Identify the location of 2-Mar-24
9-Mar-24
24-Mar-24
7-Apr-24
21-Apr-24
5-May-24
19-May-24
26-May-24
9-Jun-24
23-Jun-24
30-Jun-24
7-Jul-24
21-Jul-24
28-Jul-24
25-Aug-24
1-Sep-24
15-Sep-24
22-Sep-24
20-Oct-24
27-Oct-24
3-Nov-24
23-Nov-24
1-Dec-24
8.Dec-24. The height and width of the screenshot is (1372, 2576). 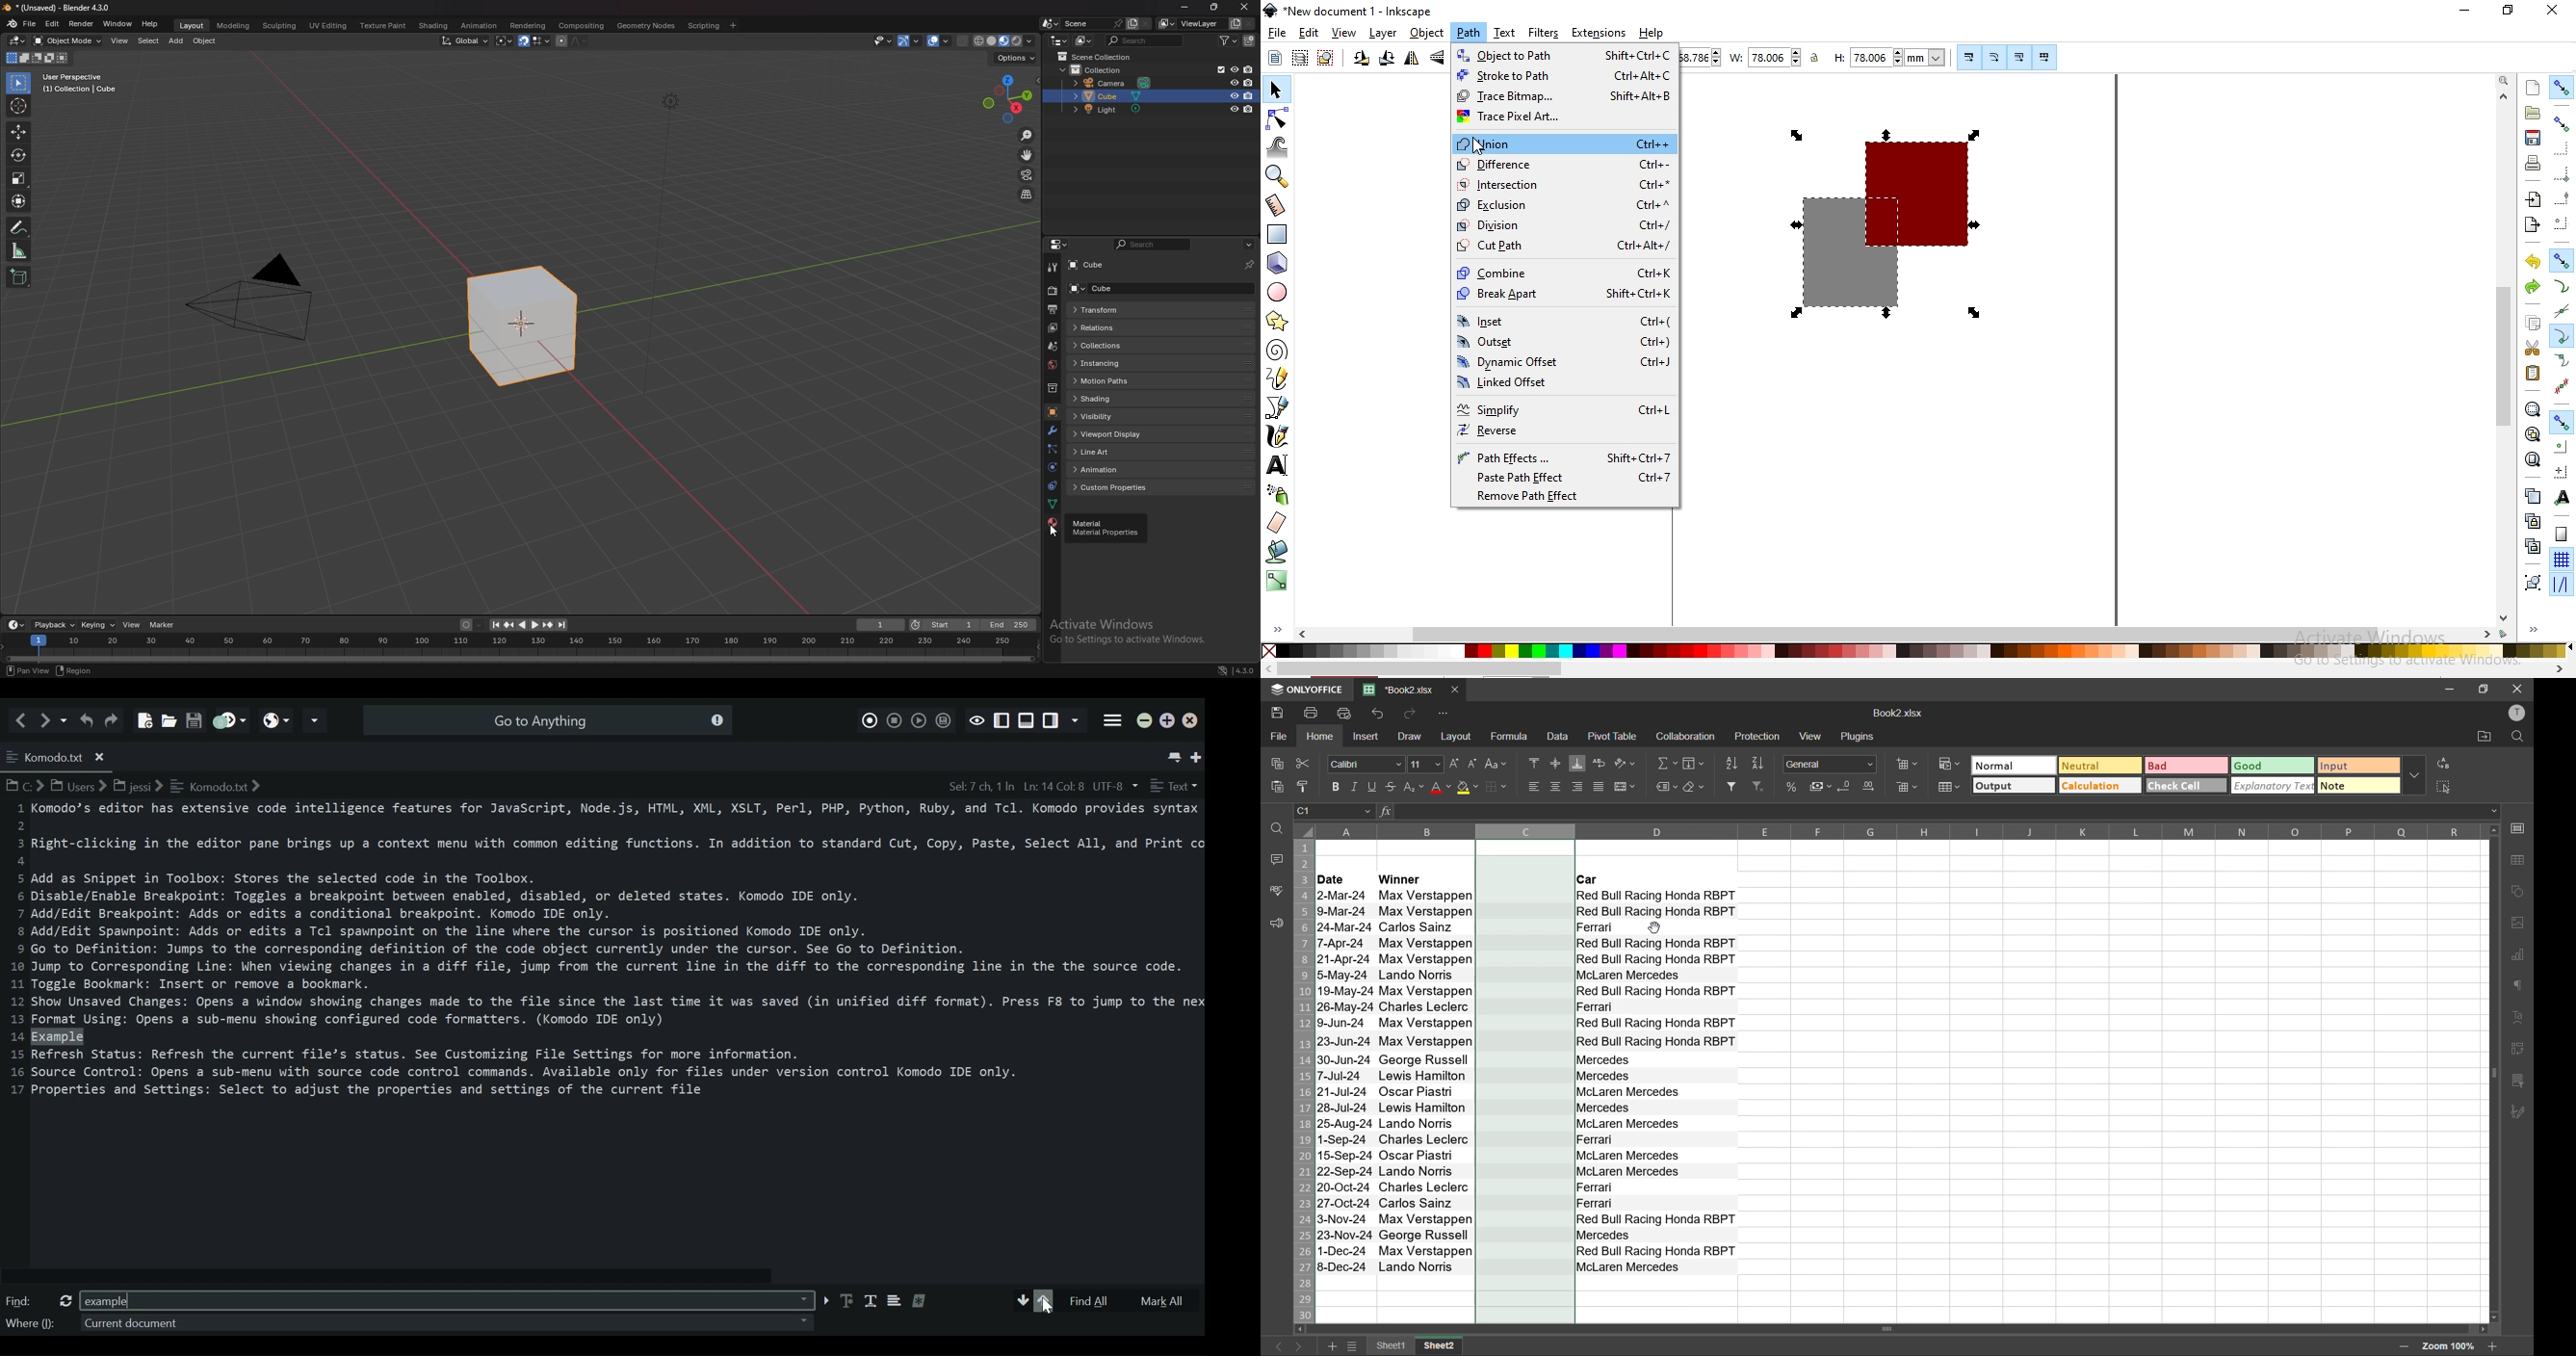
(1343, 1080).